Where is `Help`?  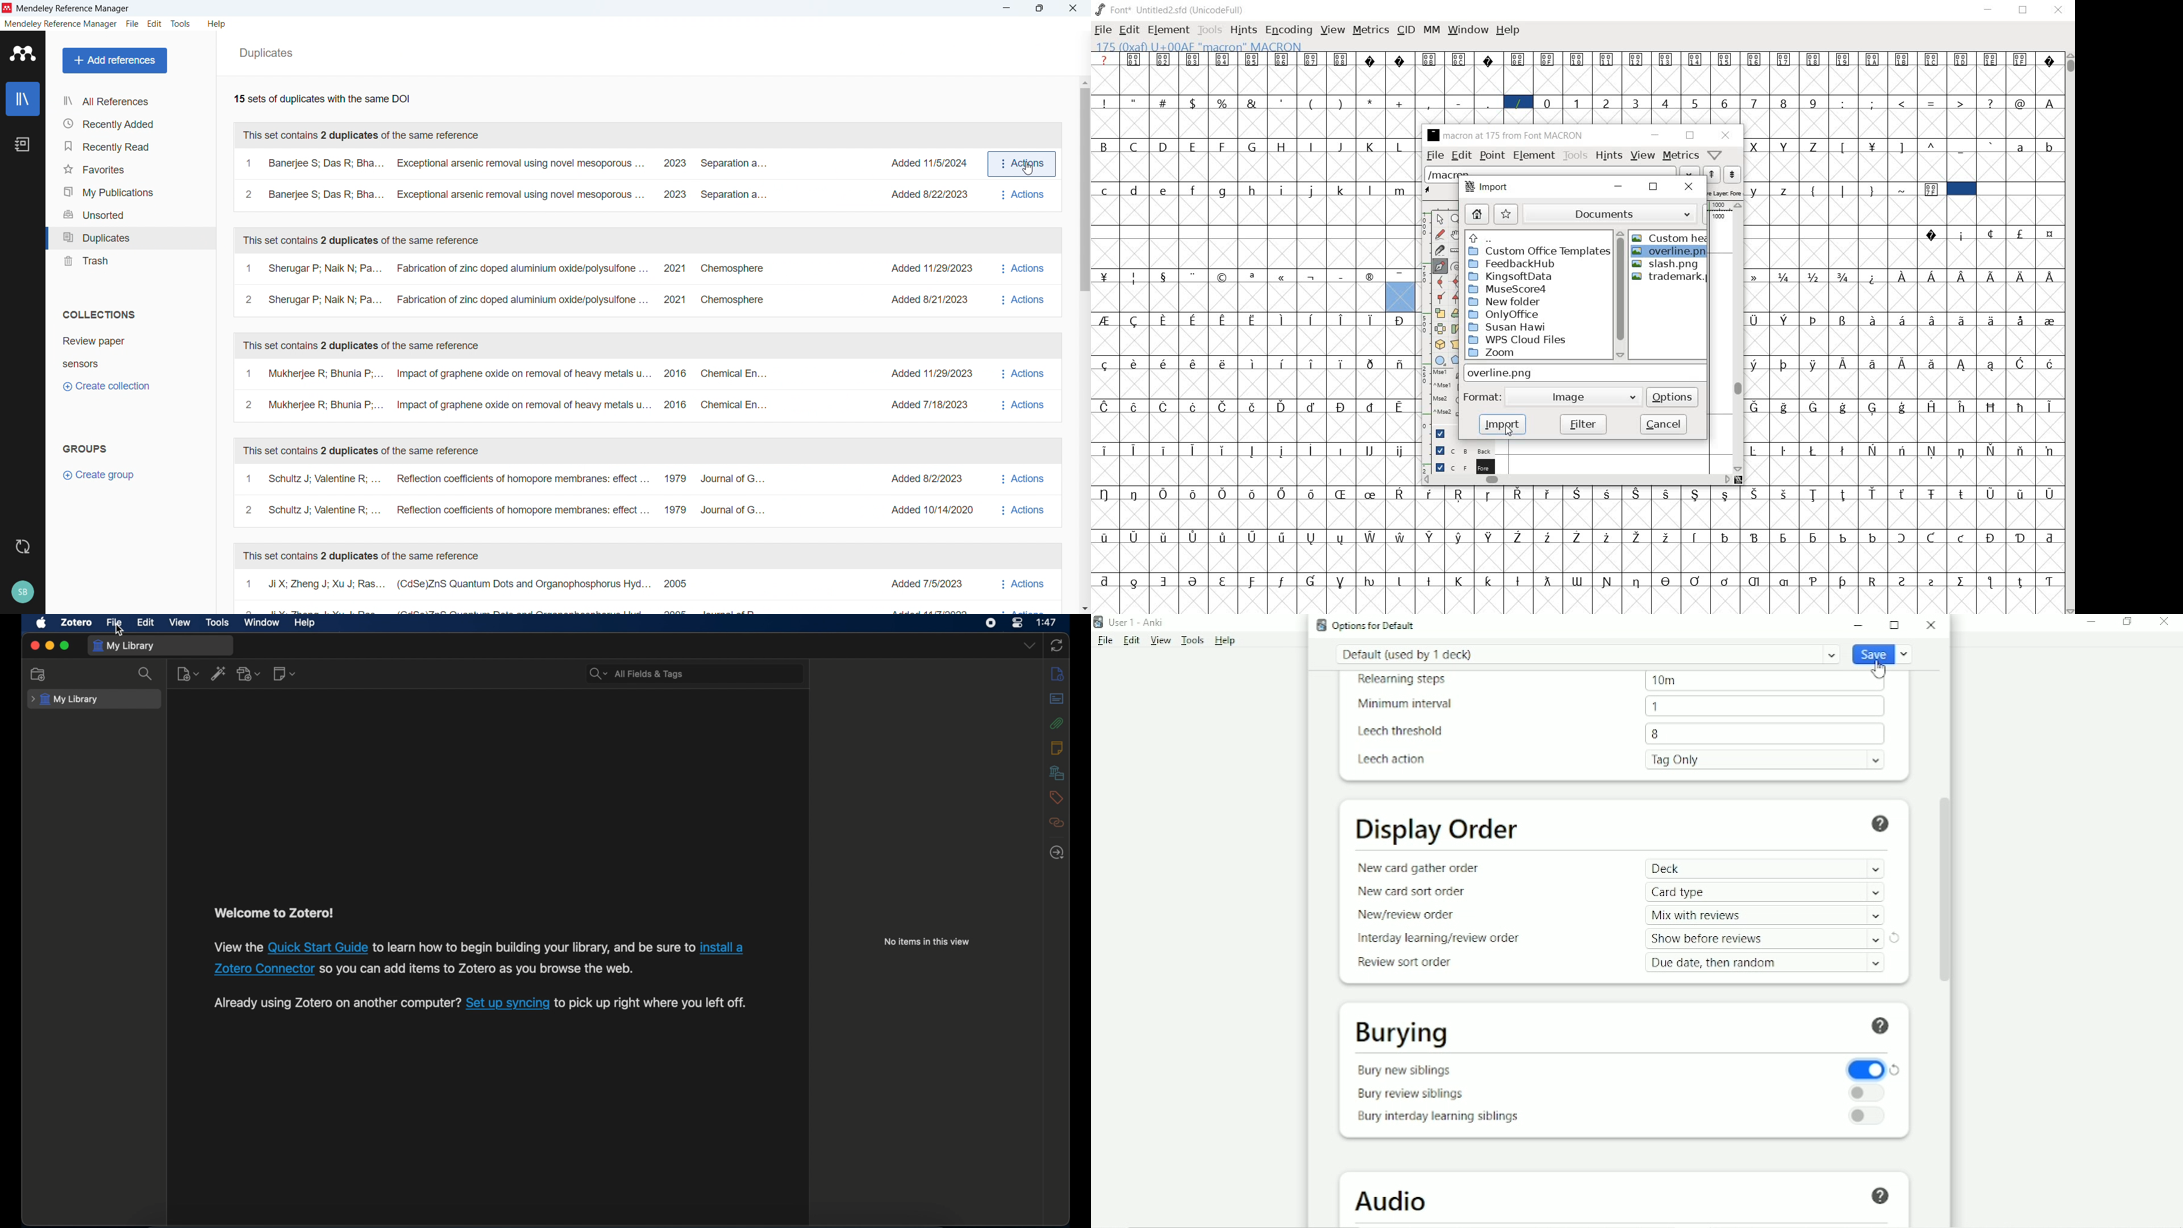
Help is located at coordinates (1509, 30).